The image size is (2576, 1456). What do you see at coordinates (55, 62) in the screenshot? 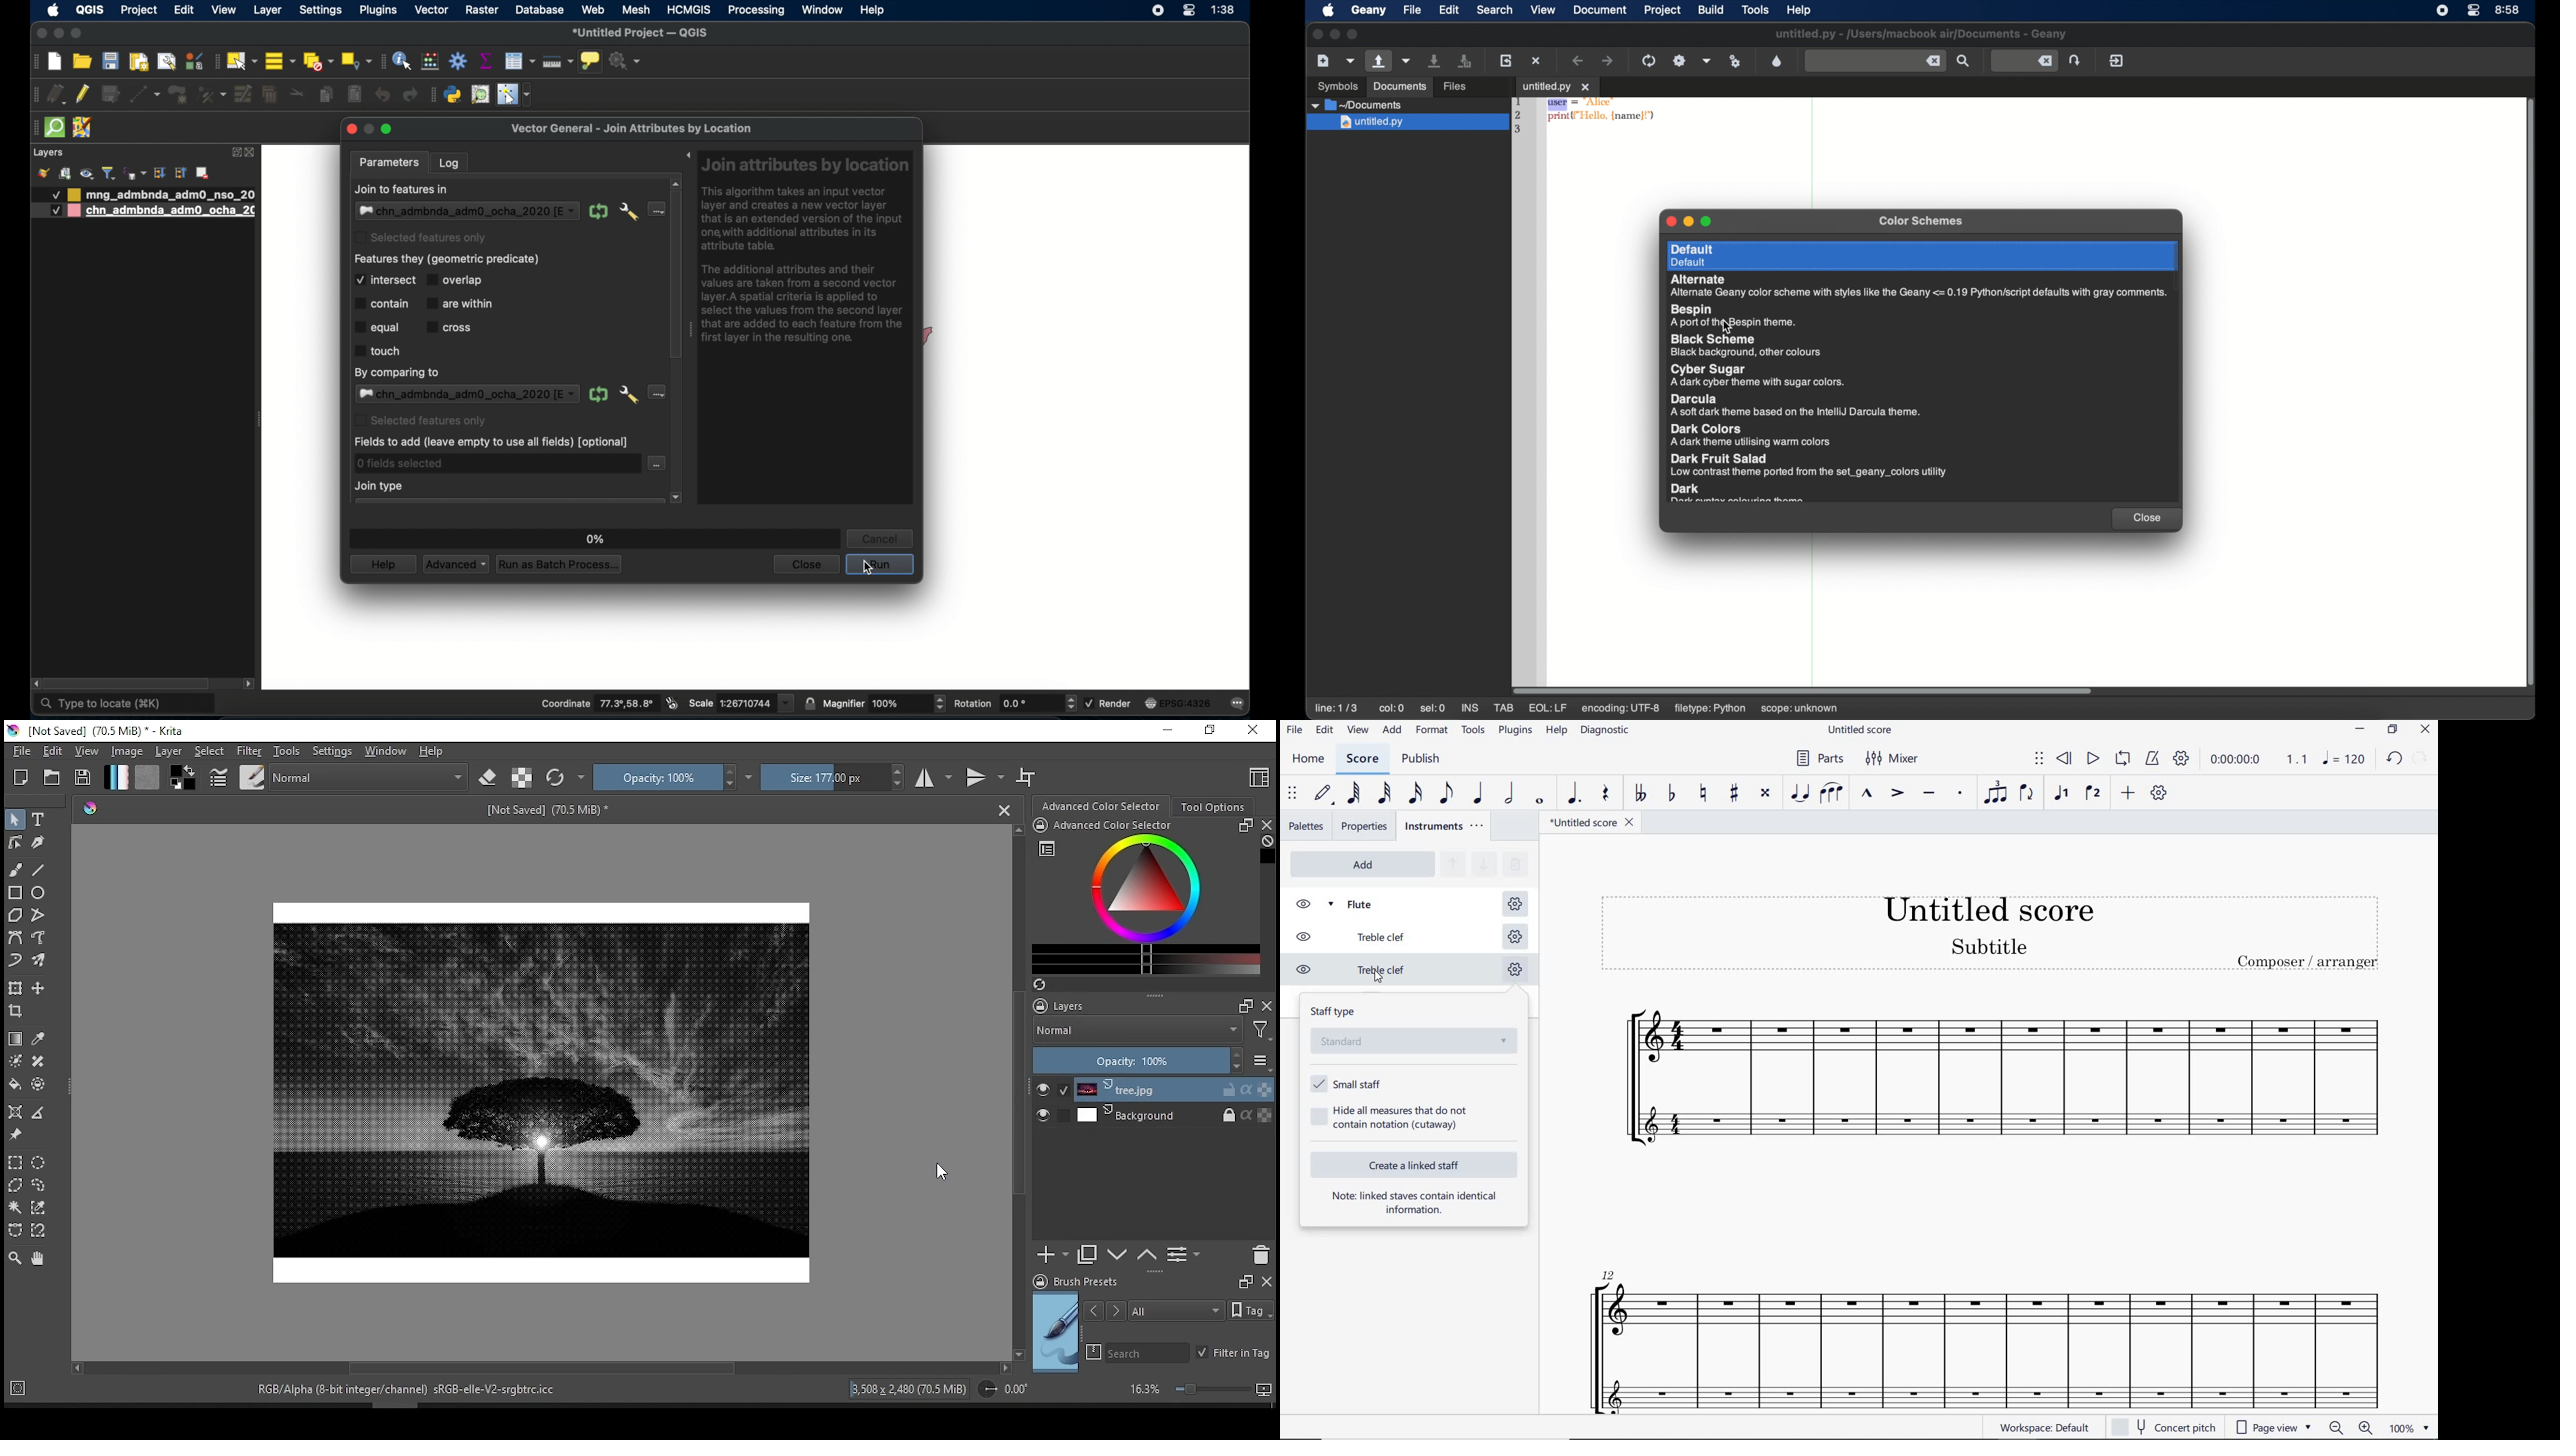
I see `new project` at bounding box center [55, 62].